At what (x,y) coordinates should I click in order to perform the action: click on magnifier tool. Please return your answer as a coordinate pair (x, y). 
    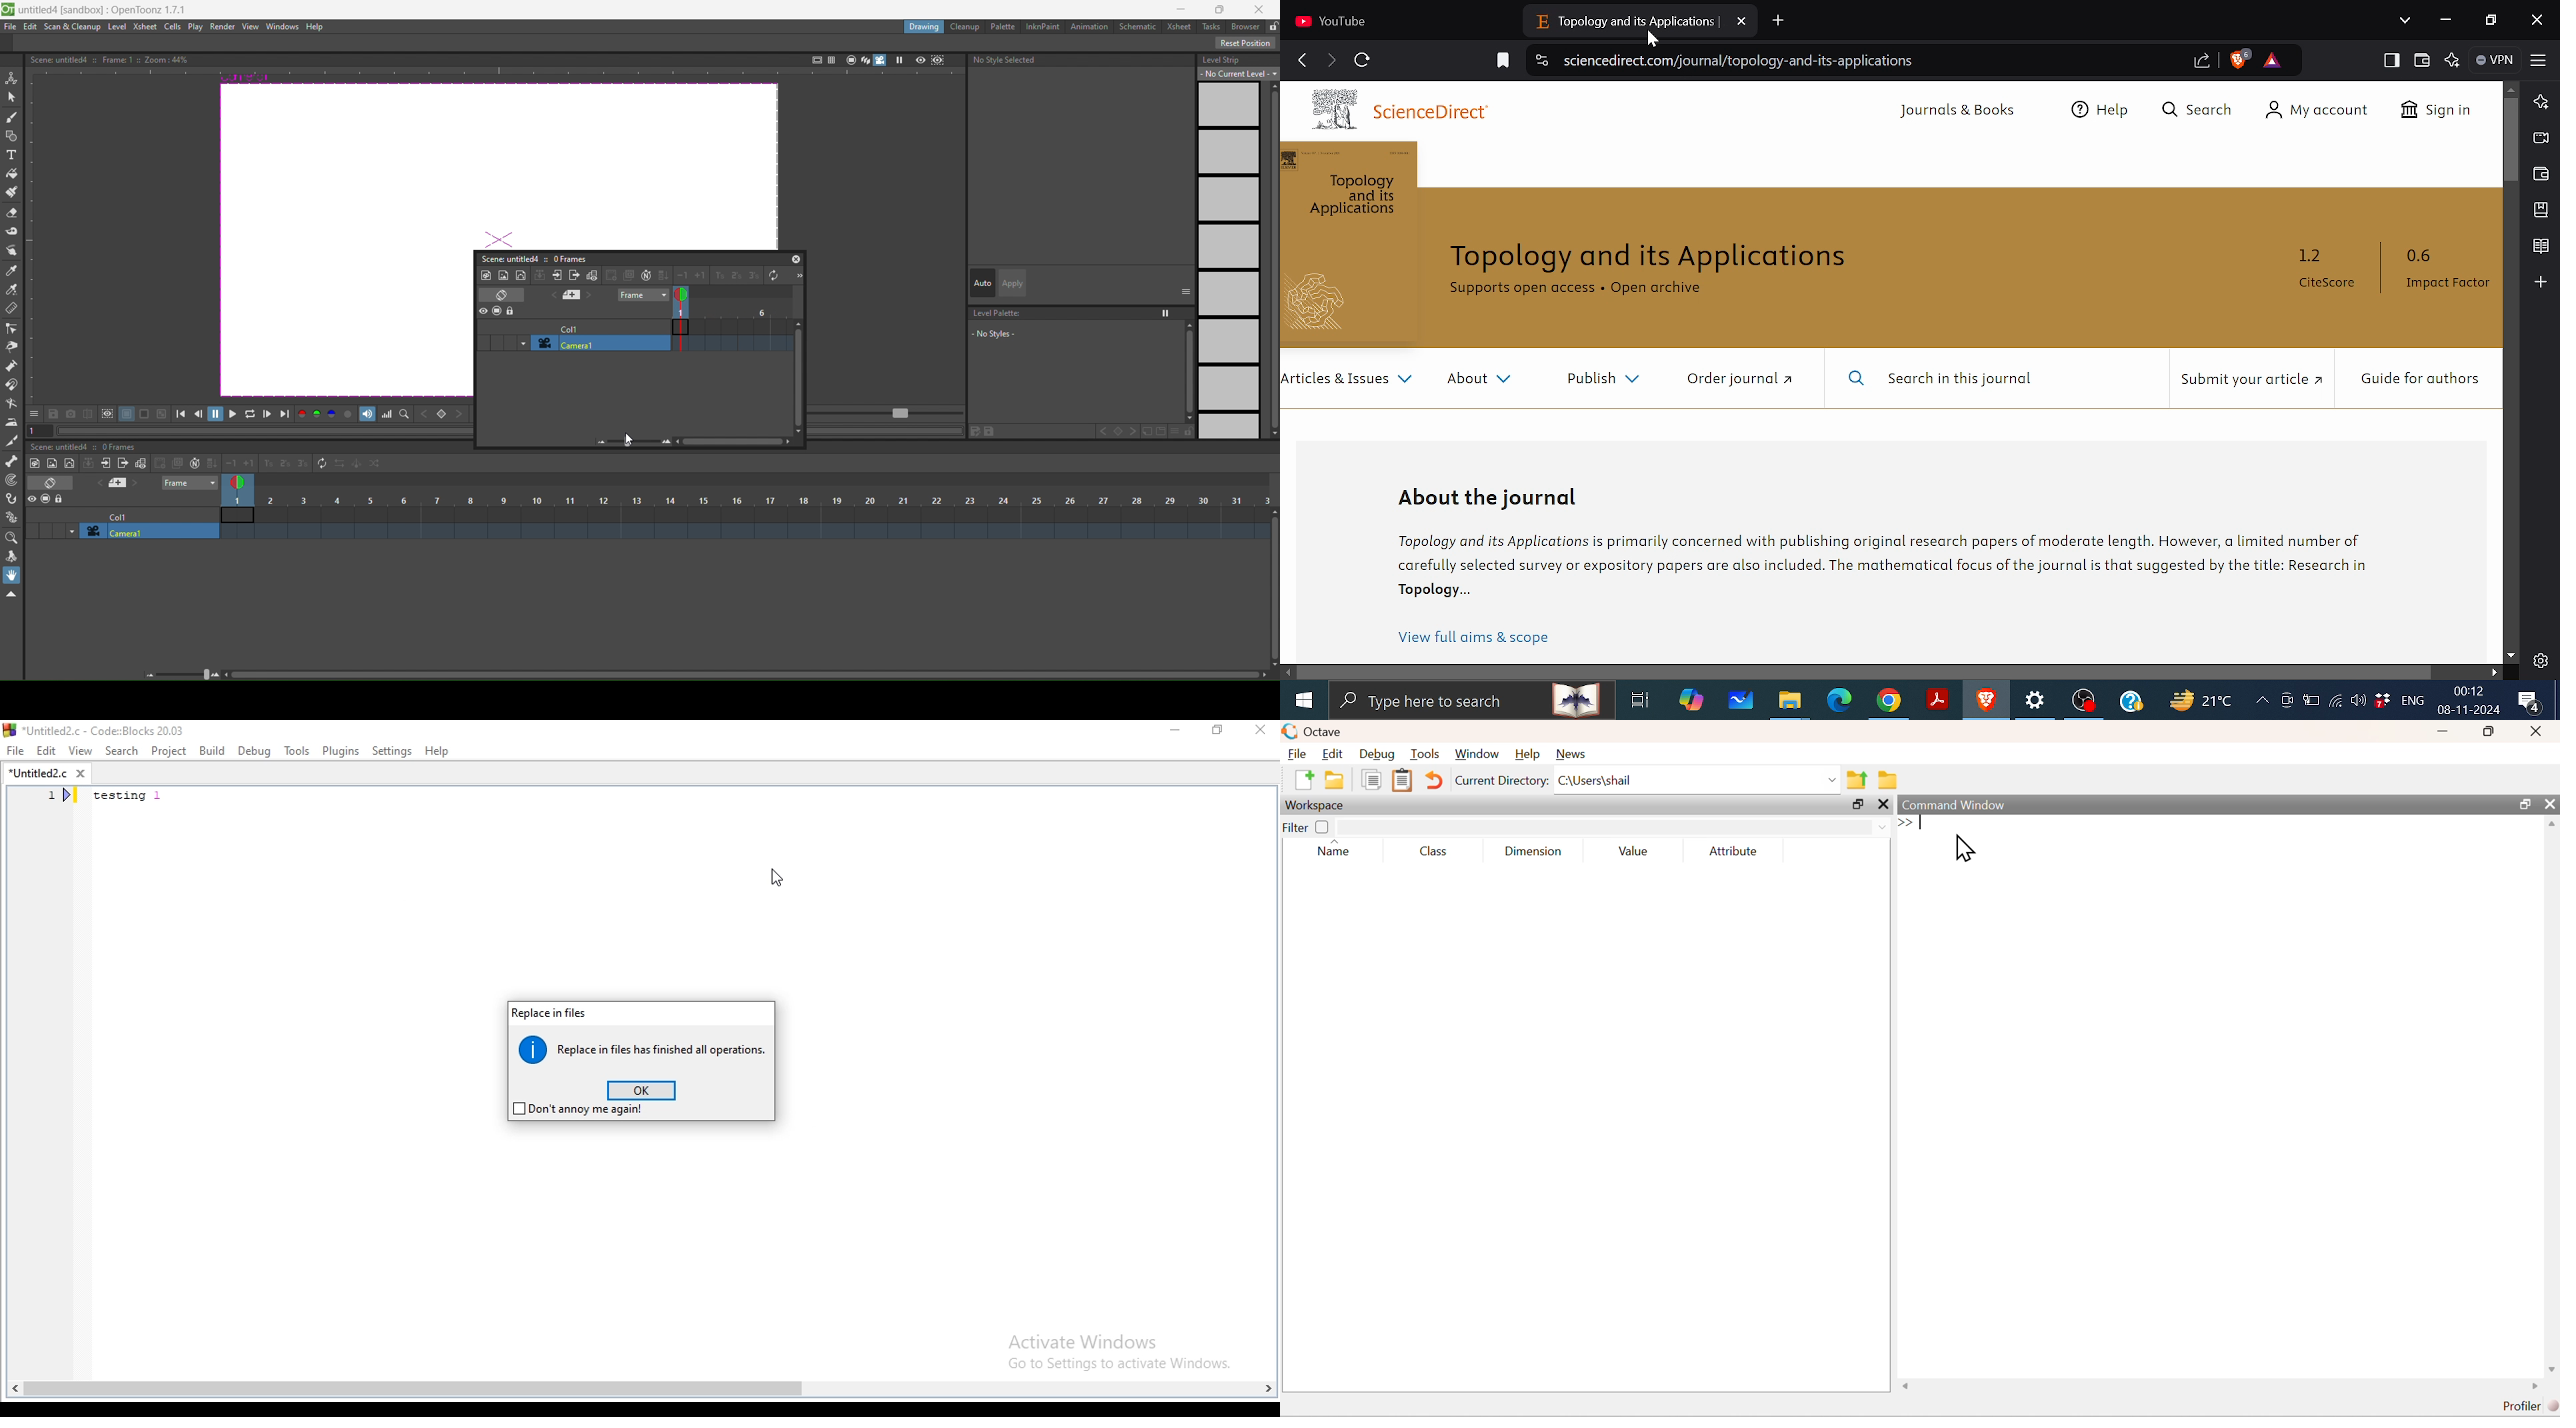
    Looking at the image, I should click on (14, 538).